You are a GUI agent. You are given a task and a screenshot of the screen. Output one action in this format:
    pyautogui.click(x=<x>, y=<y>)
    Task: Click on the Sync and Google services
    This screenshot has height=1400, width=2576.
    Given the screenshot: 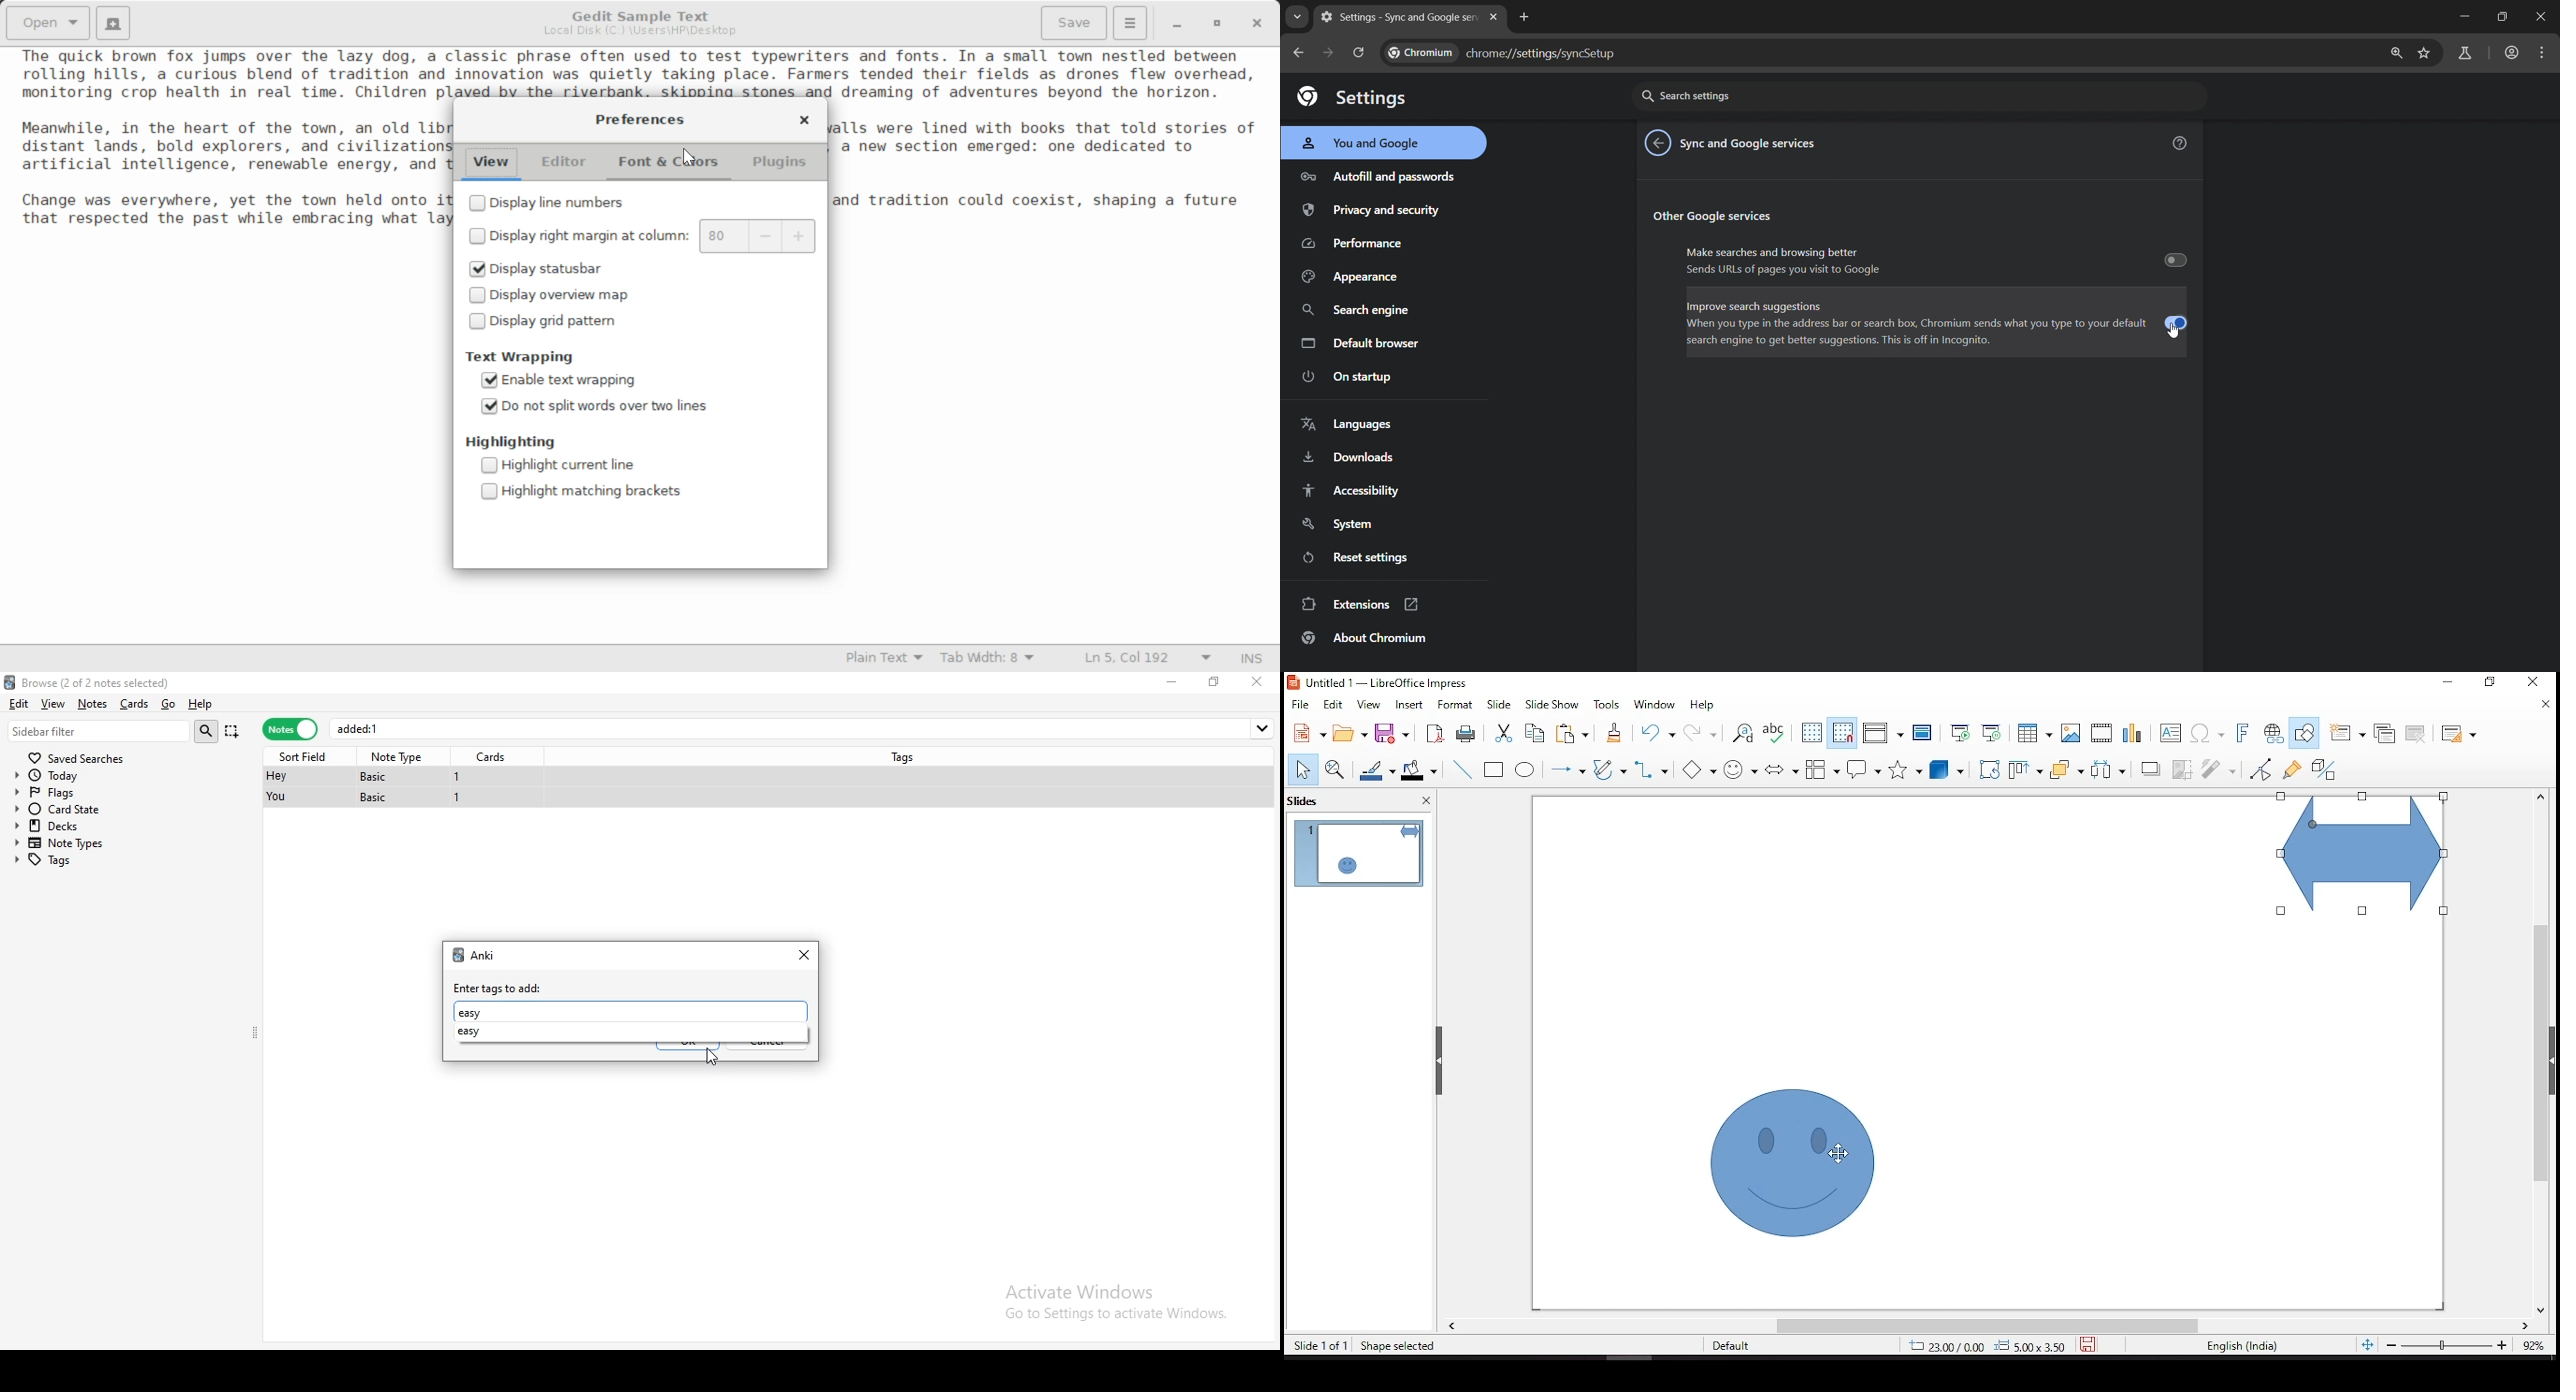 What is the action you would take?
    pyautogui.click(x=1751, y=145)
    